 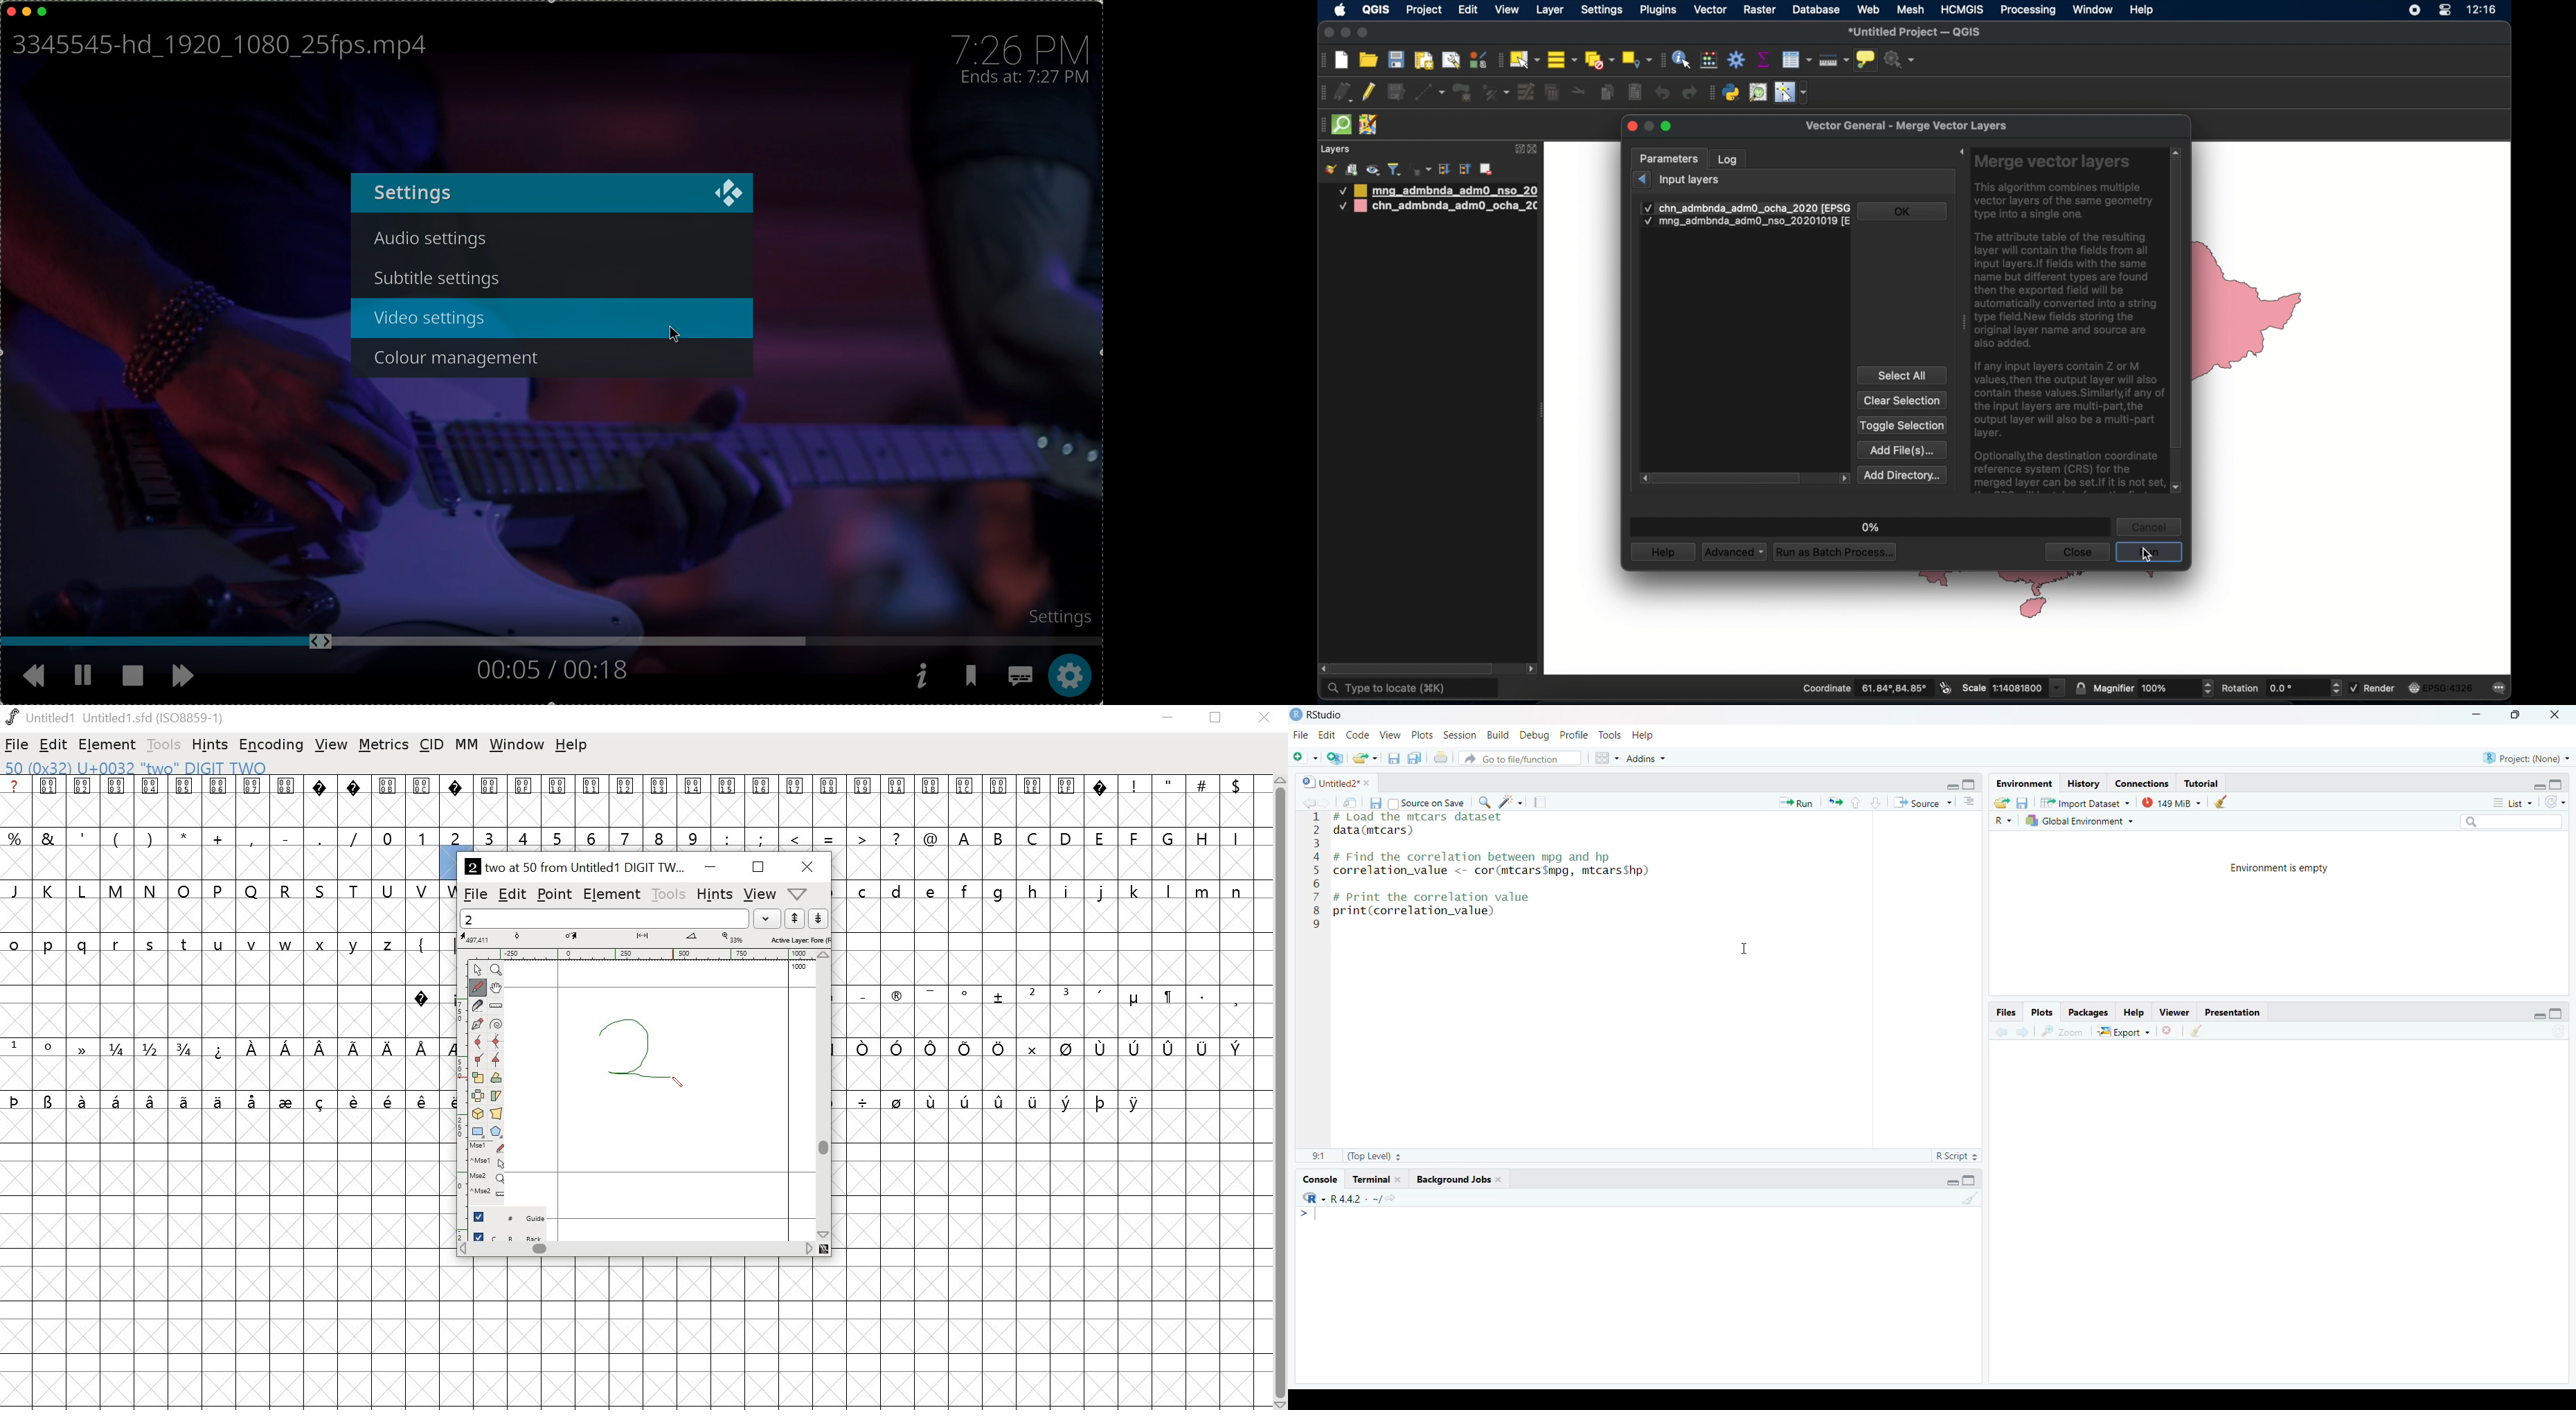 What do you see at coordinates (730, 191) in the screenshot?
I see `close` at bounding box center [730, 191].